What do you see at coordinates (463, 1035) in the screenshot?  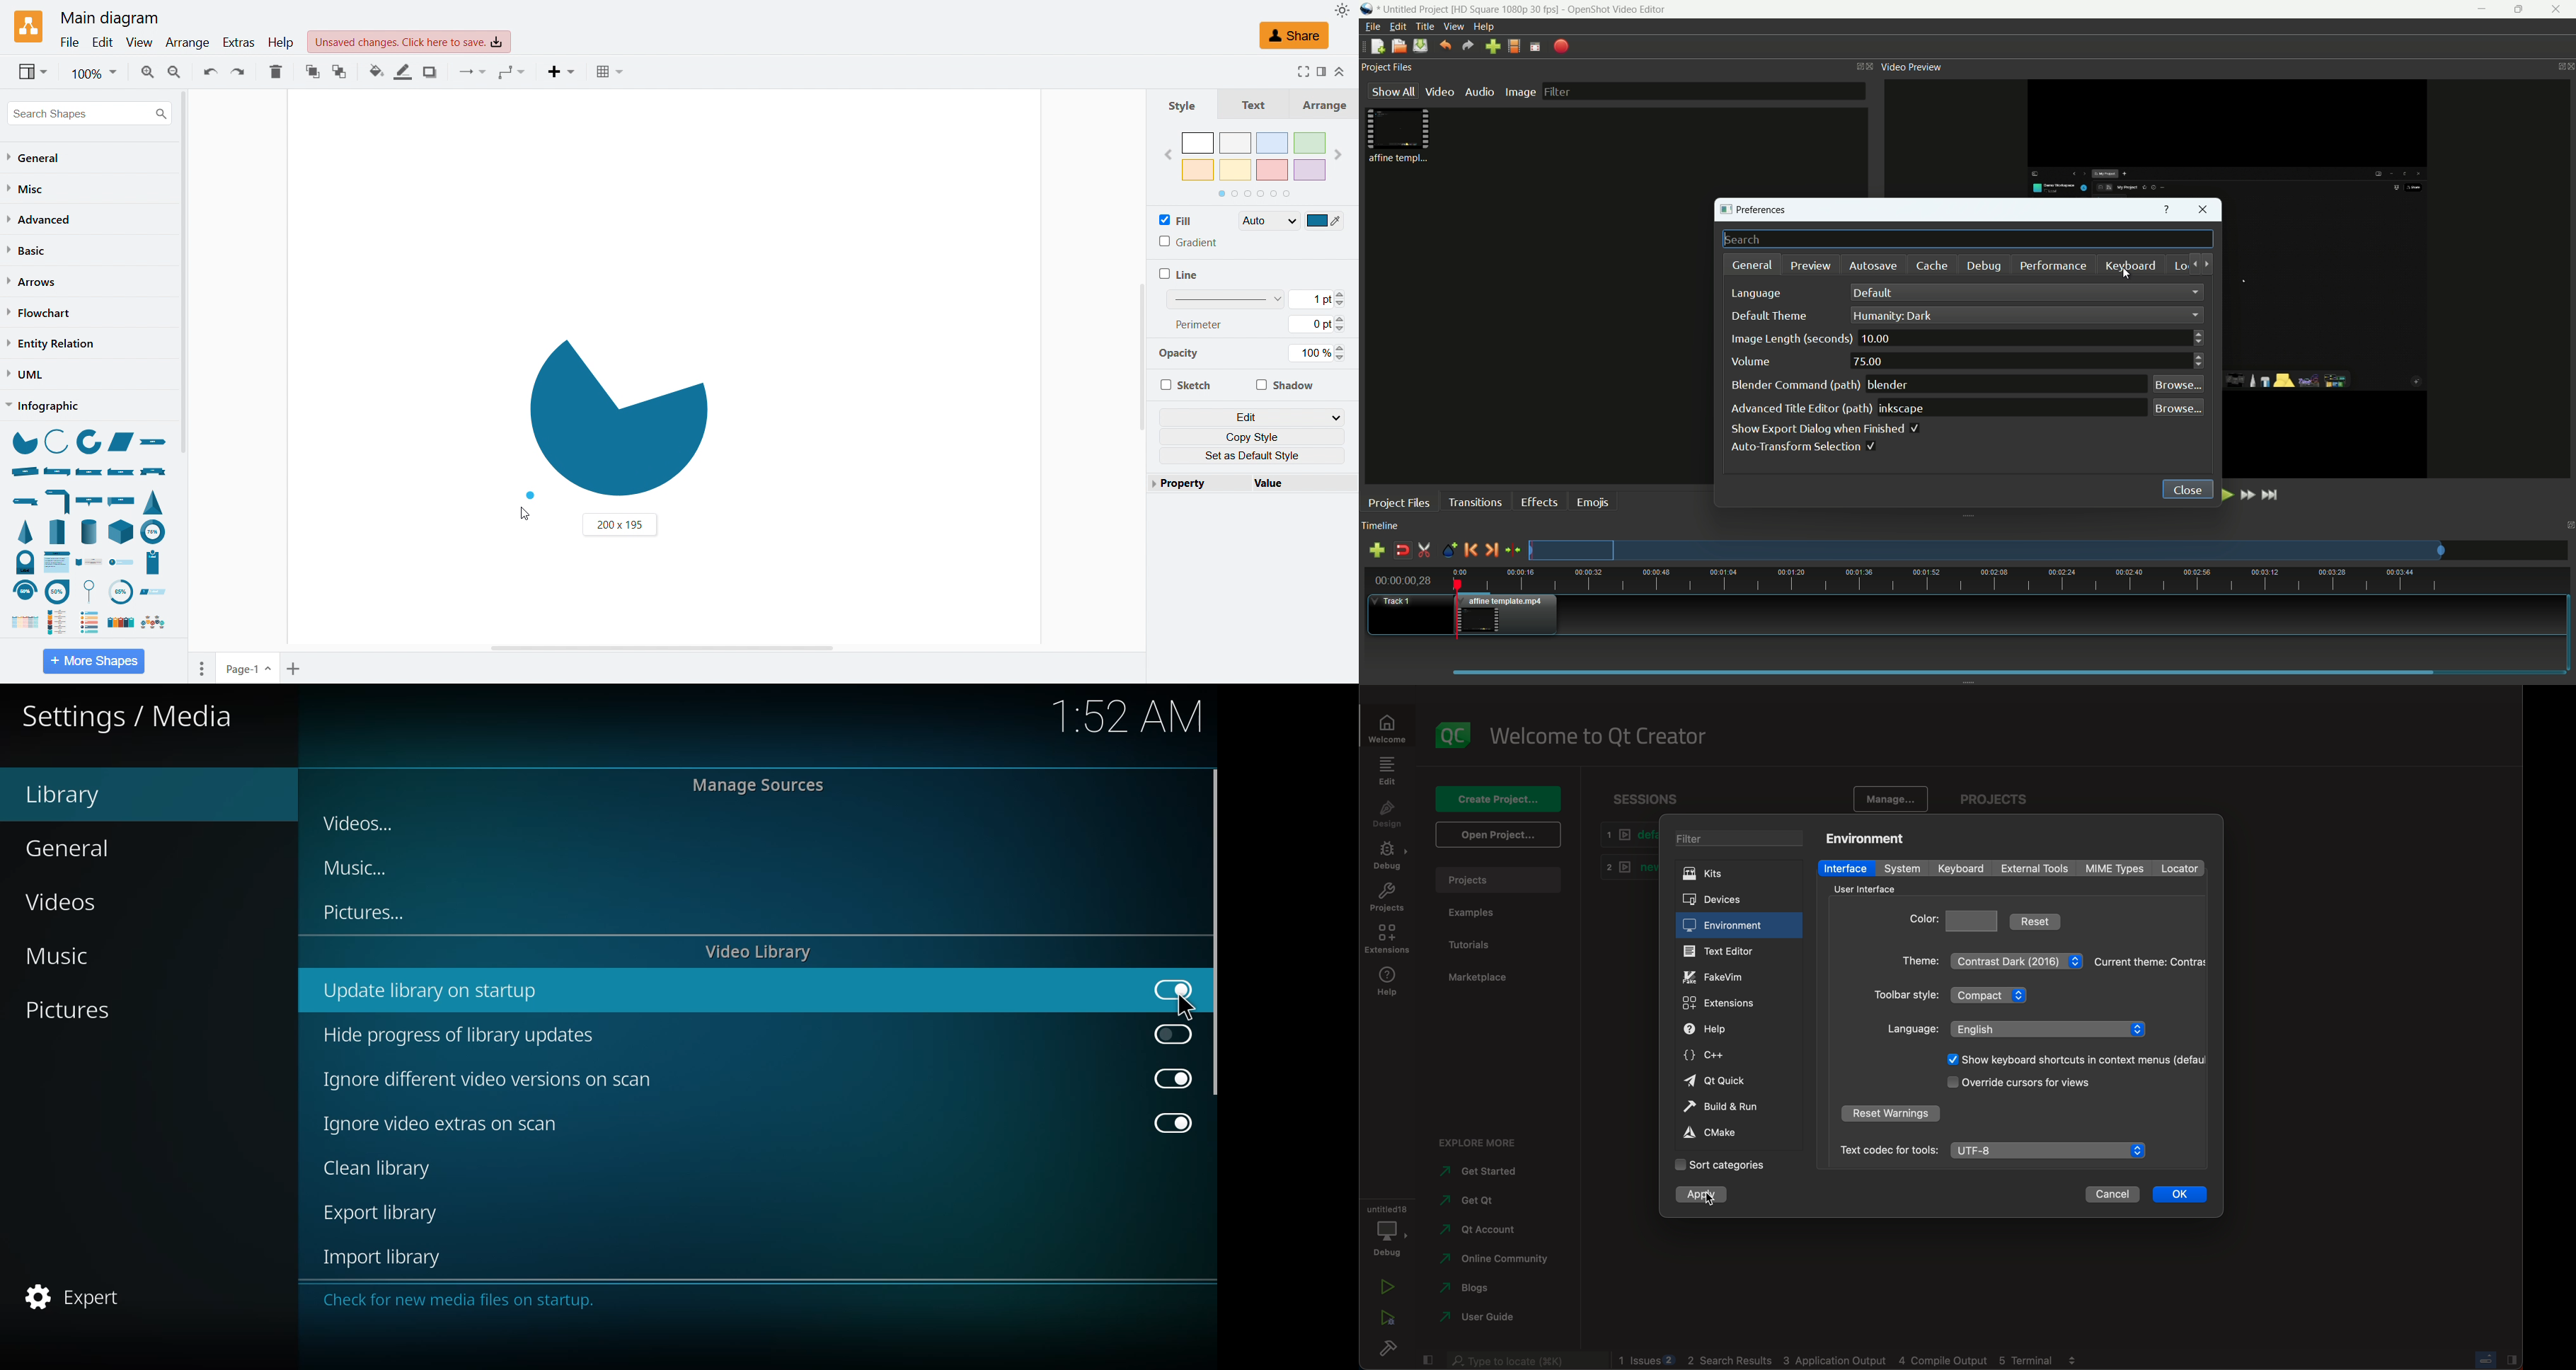 I see `hide progress of library updates` at bounding box center [463, 1035].